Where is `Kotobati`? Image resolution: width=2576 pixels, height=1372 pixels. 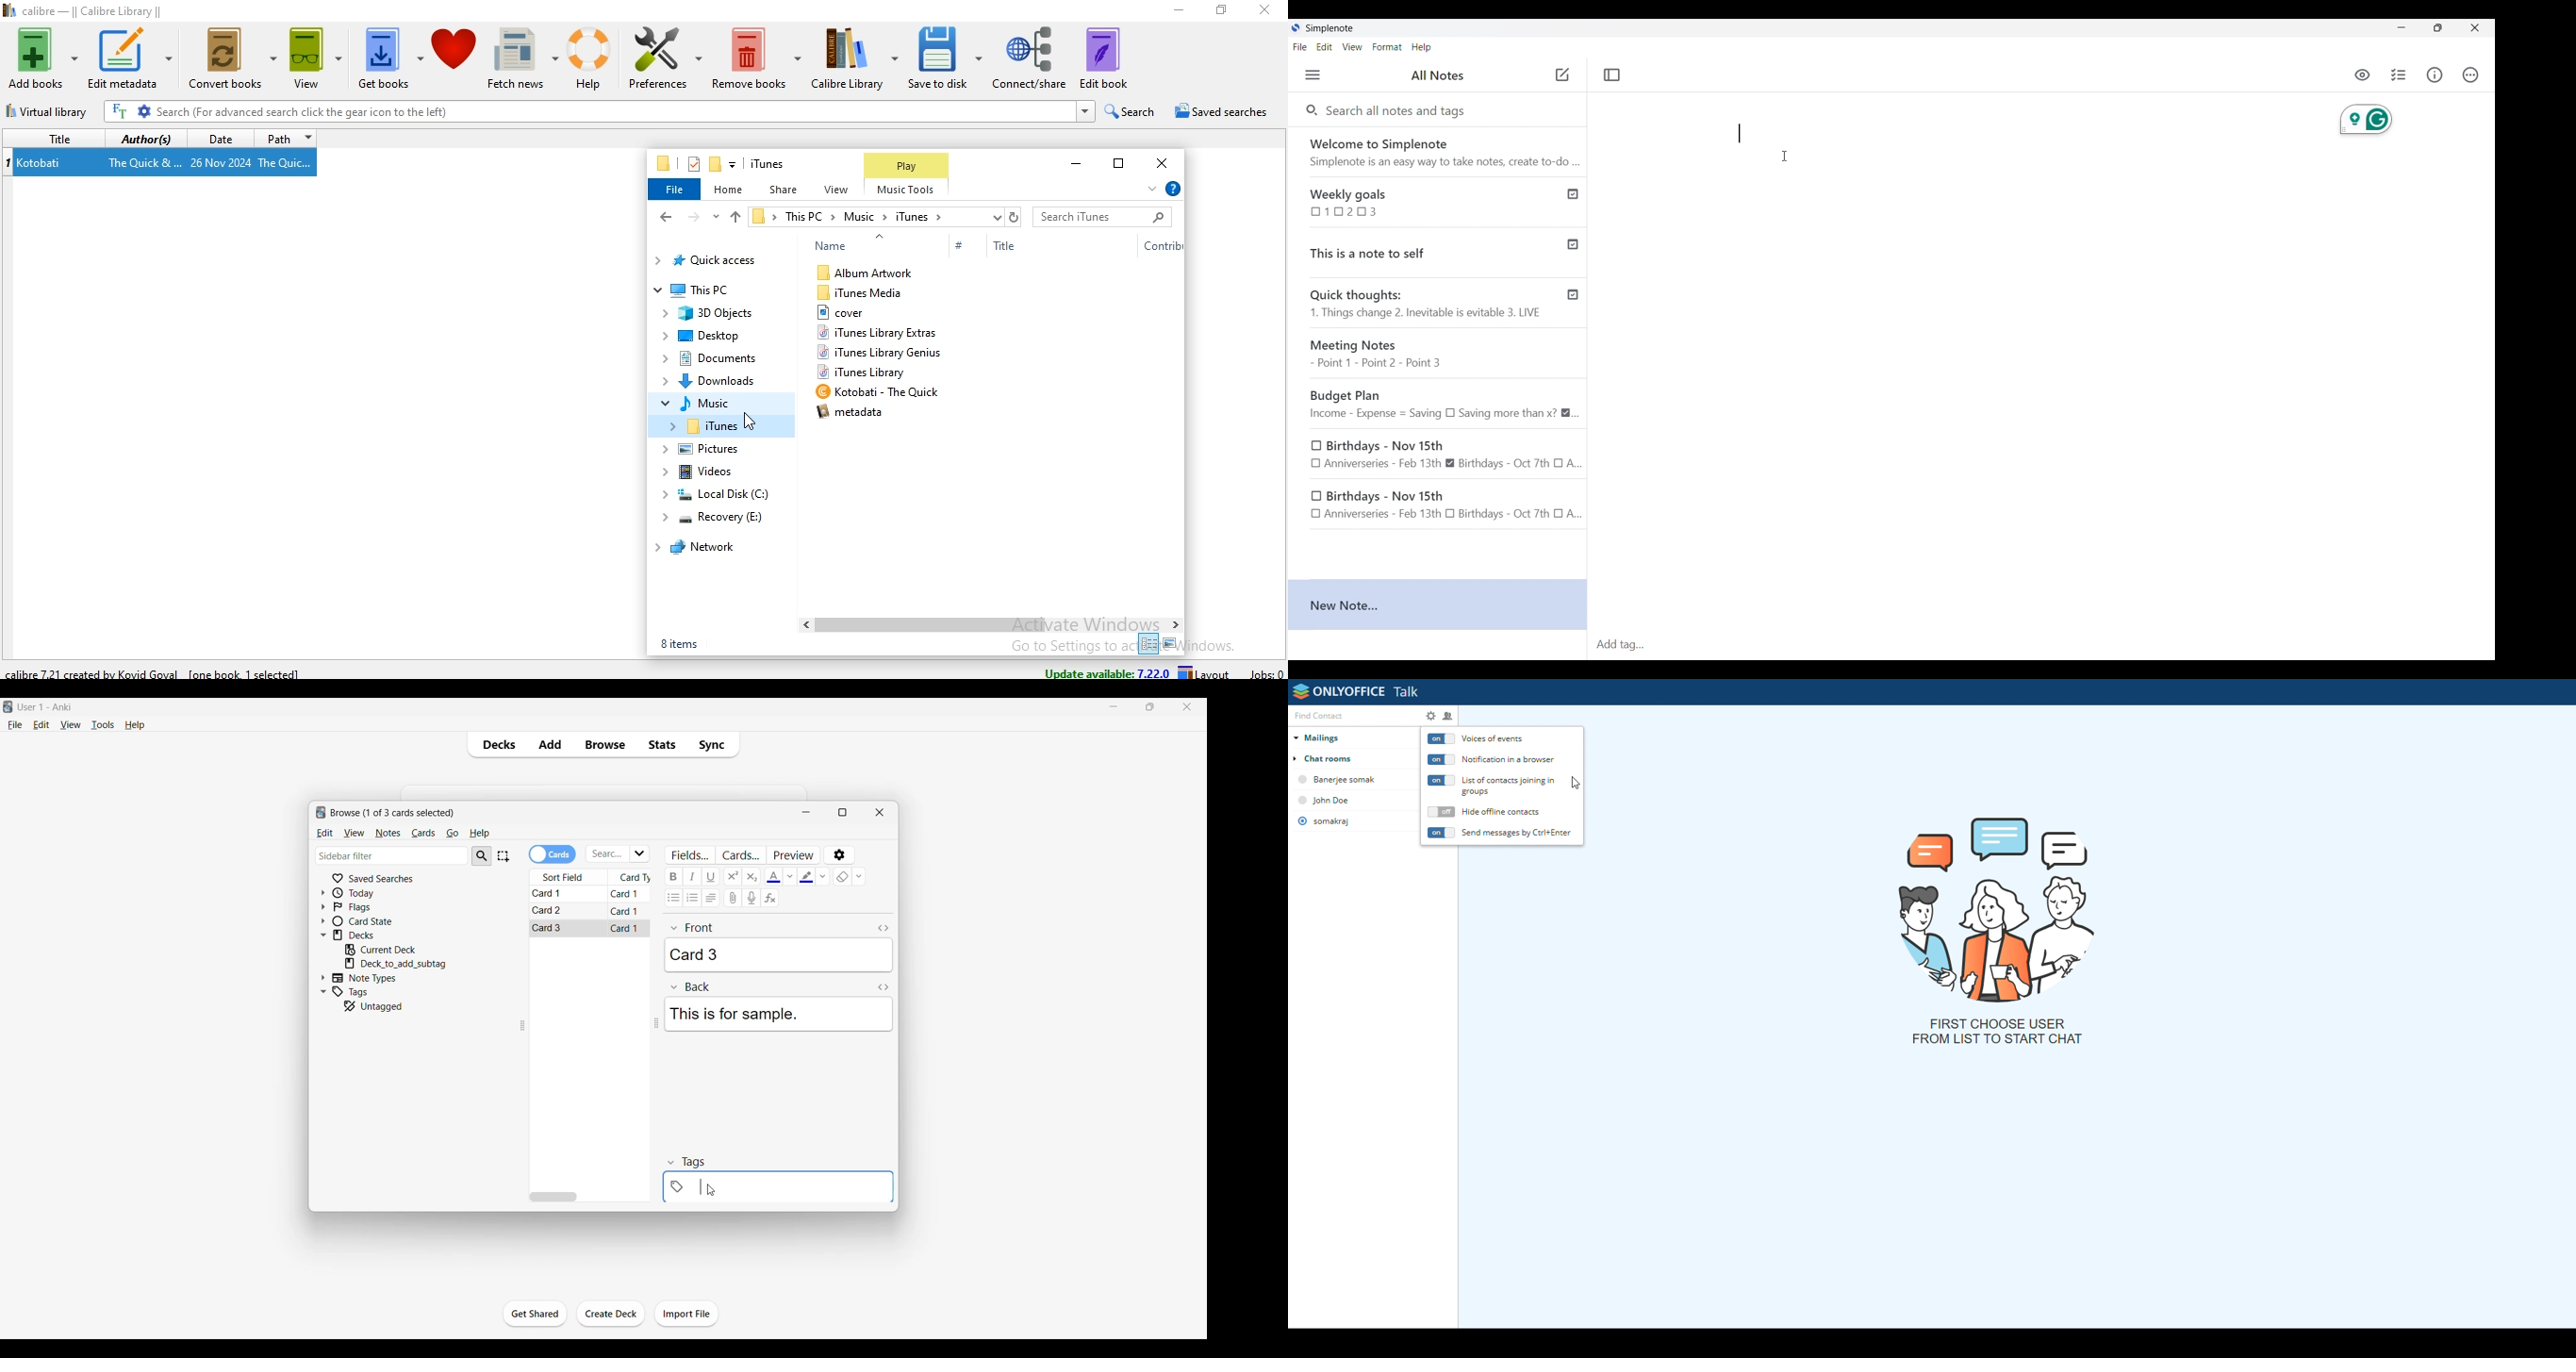
Kotobati is located at coordinates (41, 163).